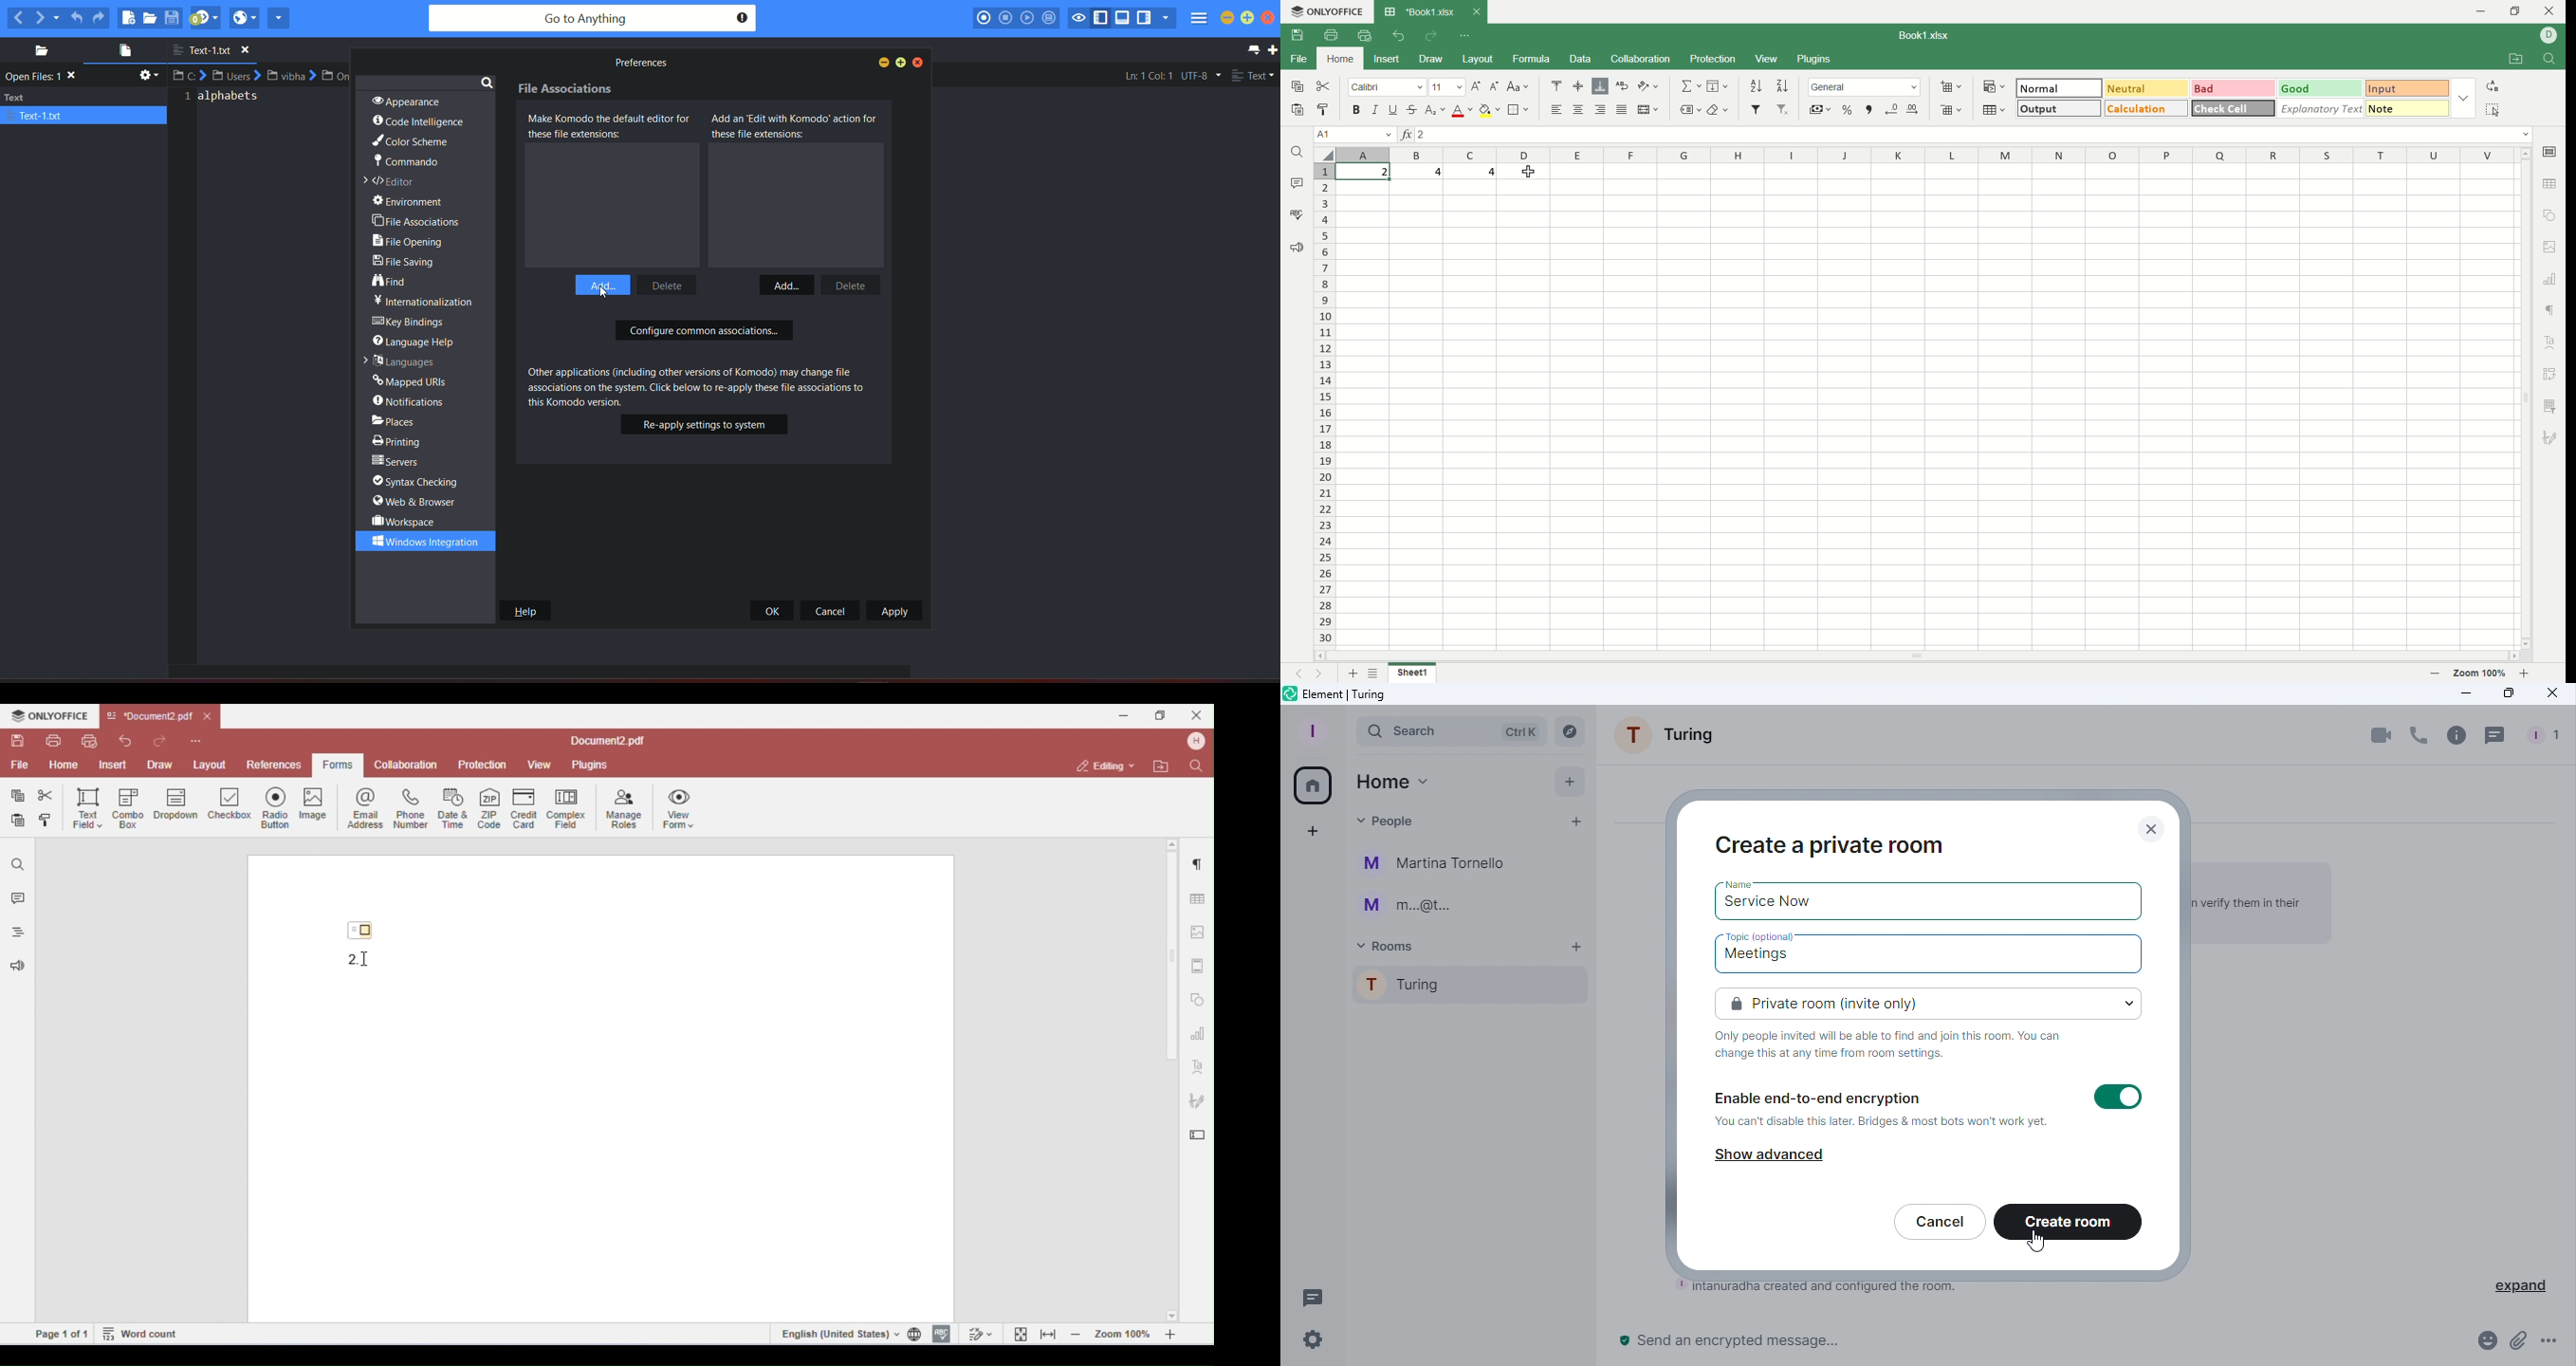  I want to click on Minimize, so click(2461, 693).